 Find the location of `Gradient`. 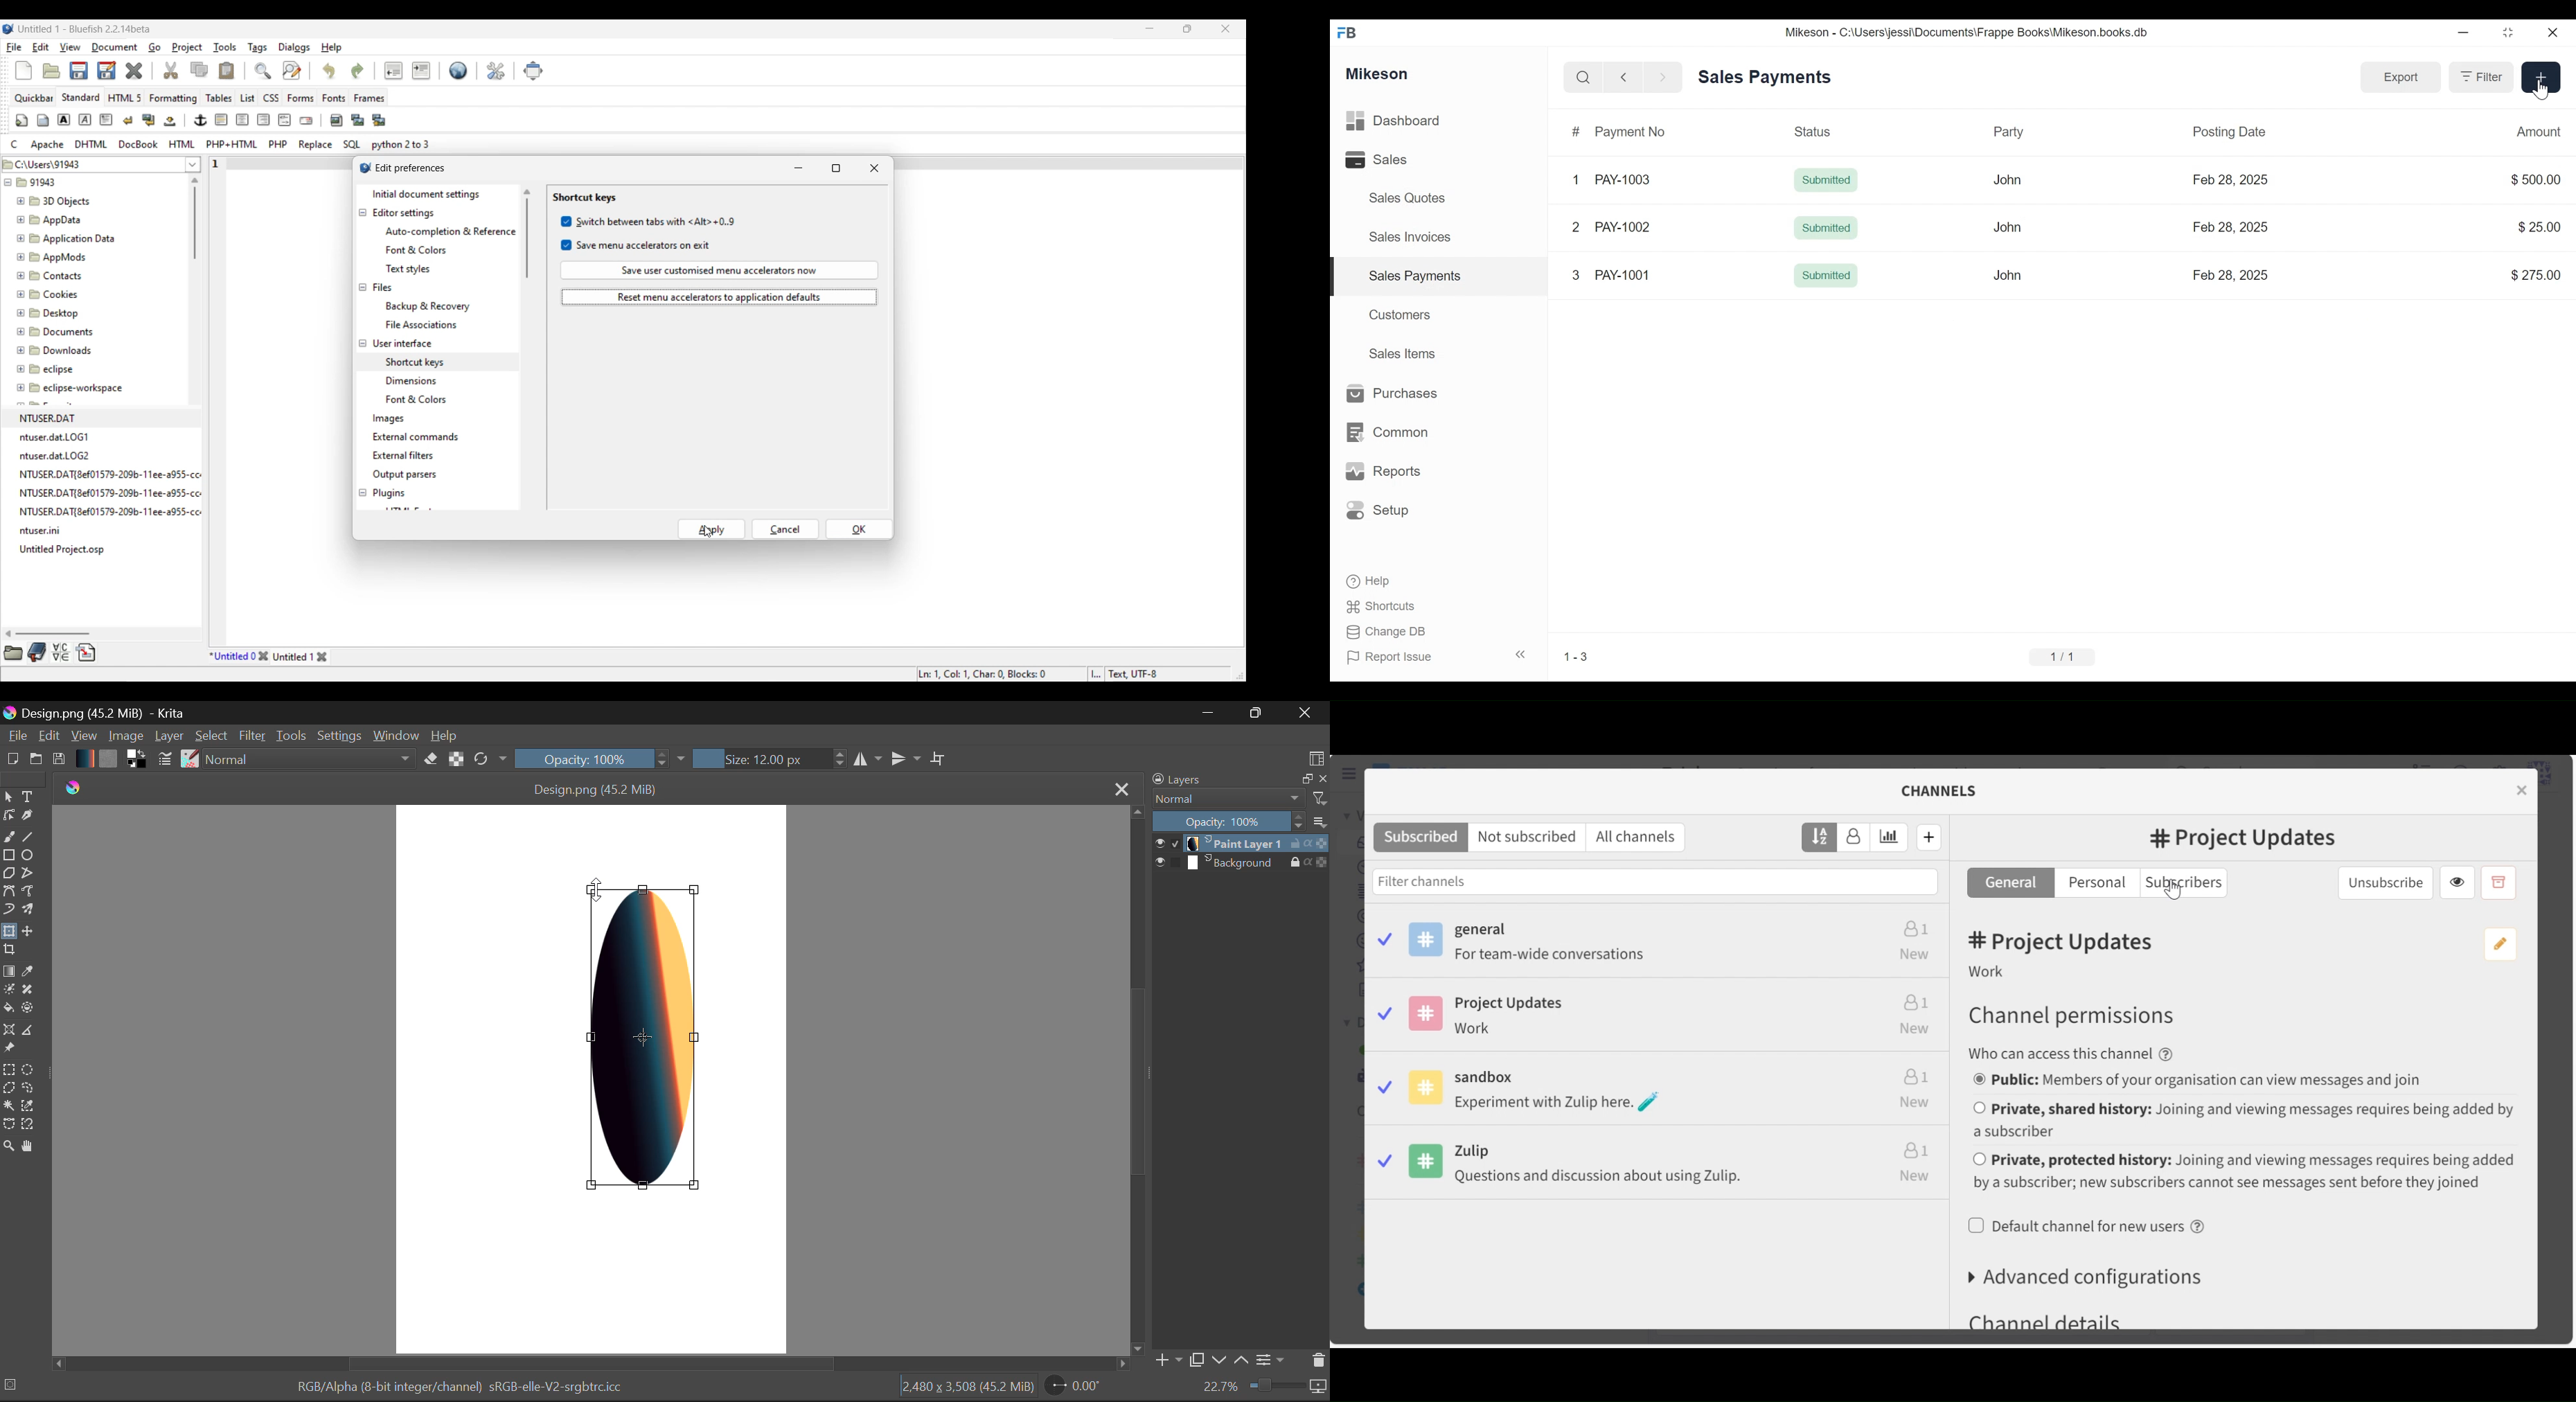

Gradient is located at coordinates (85, 758).